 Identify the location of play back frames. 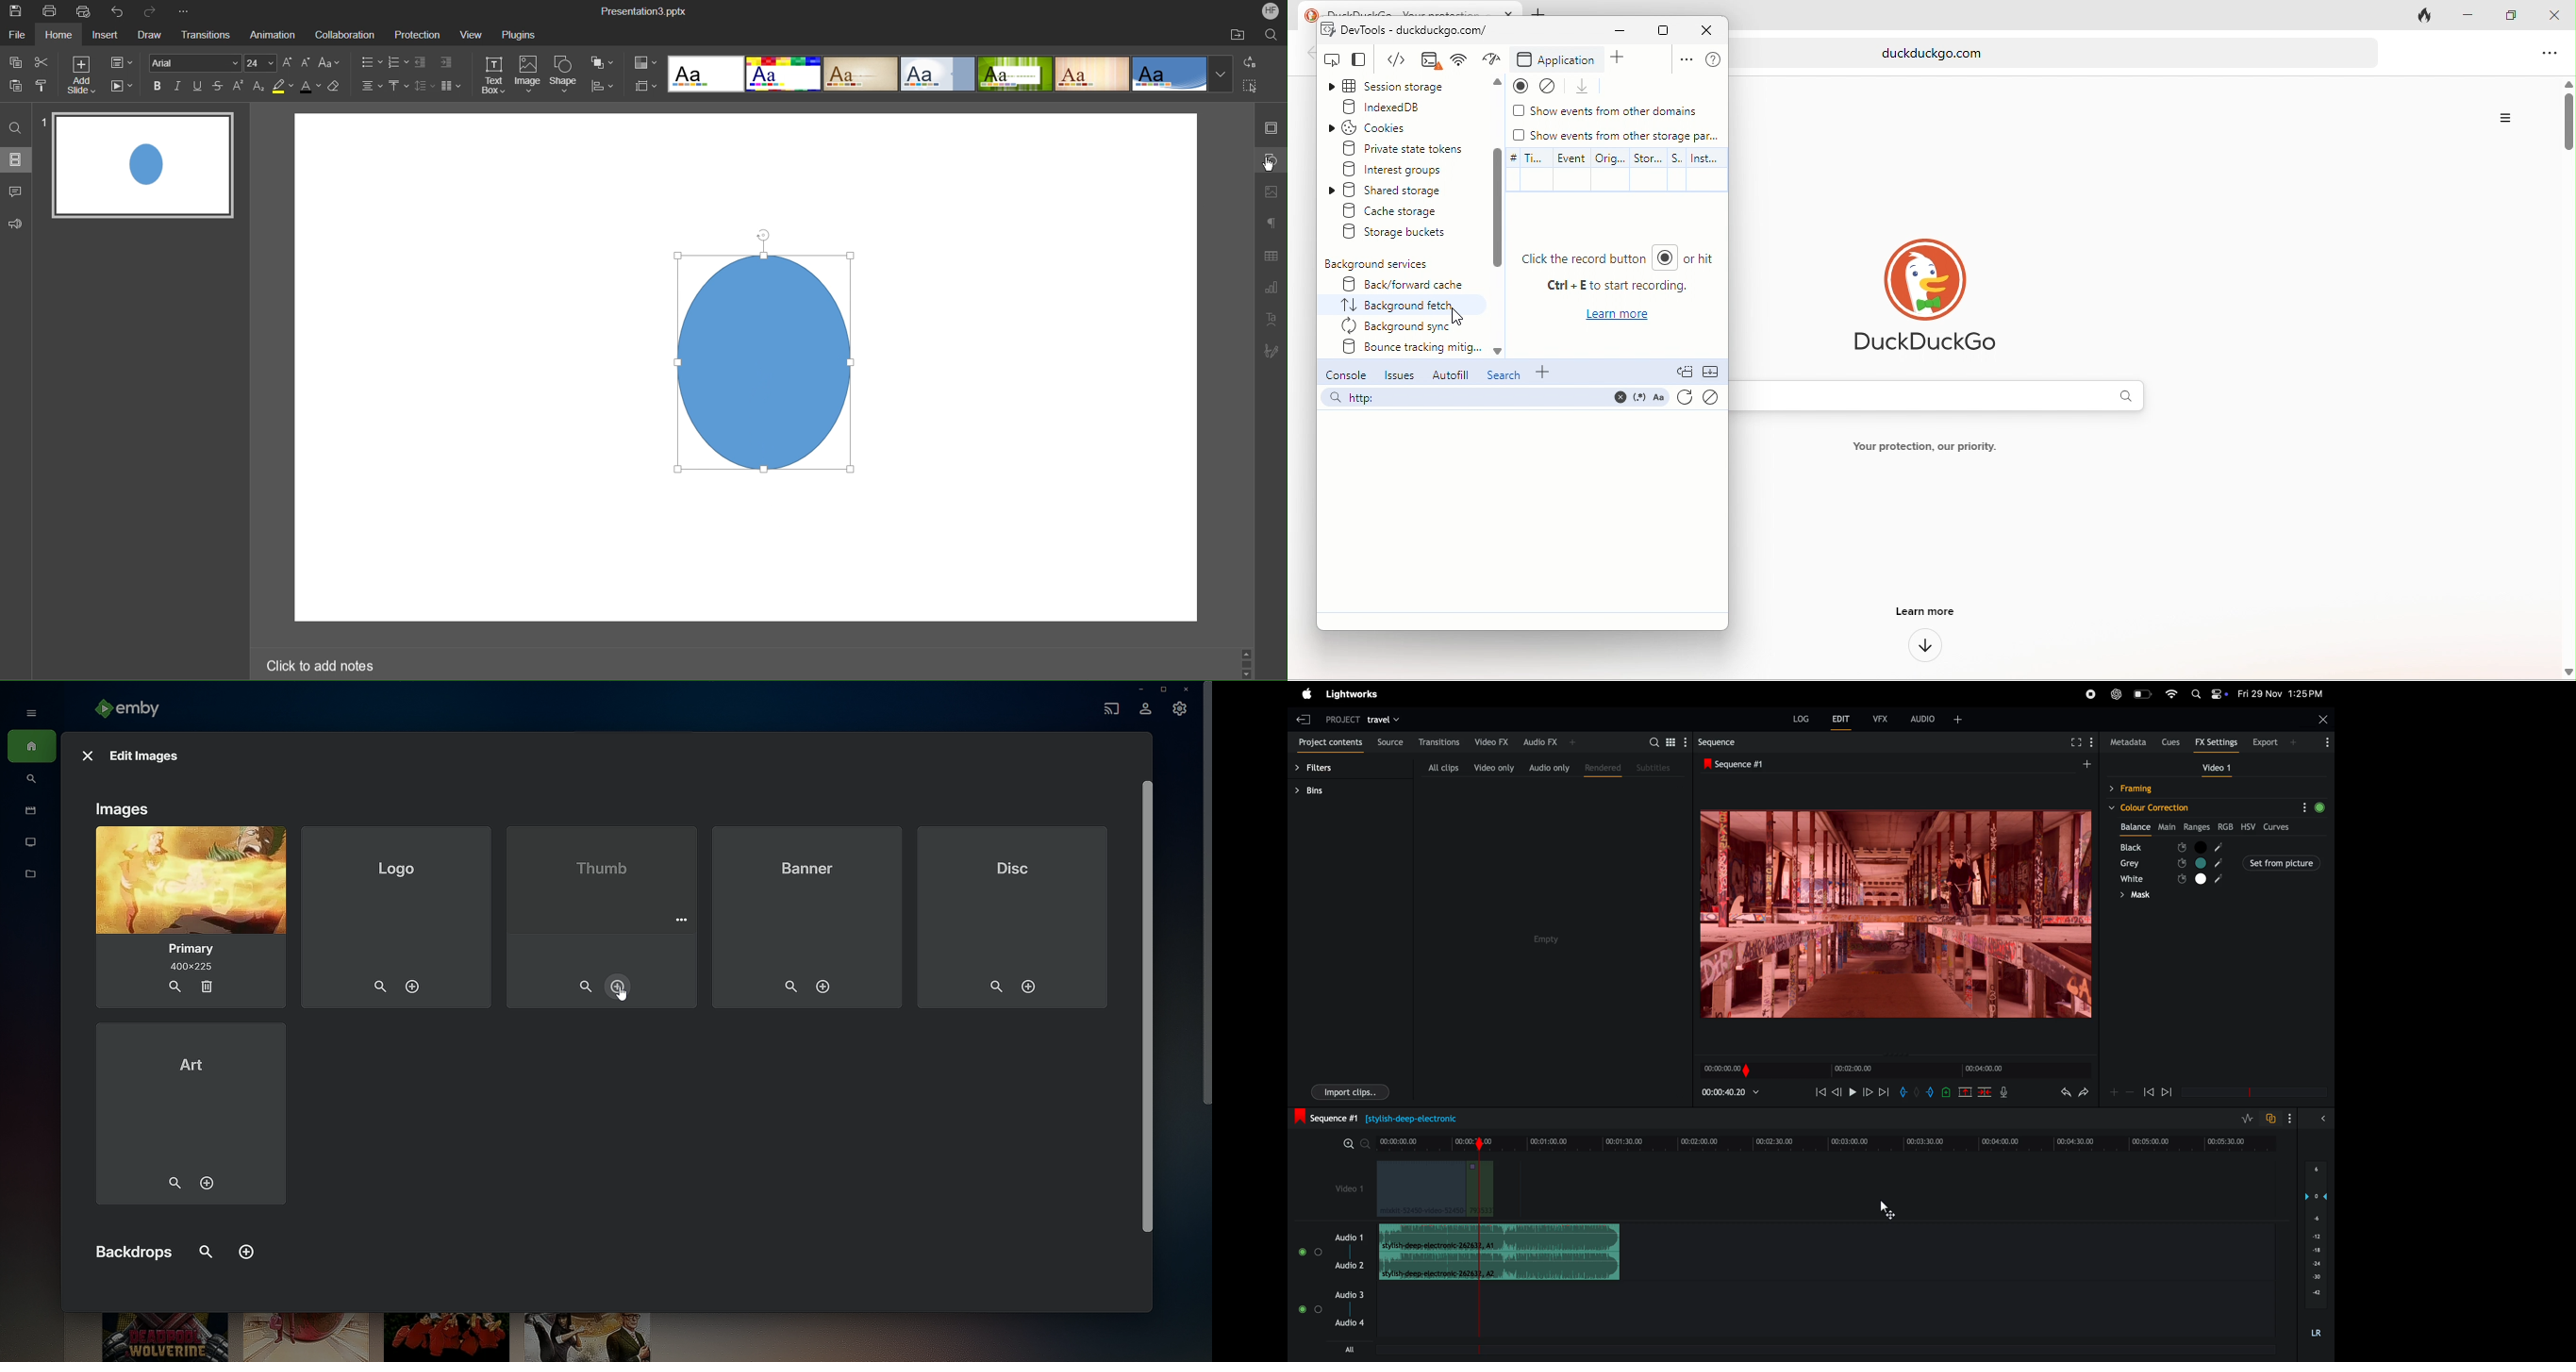
(1894, 914).